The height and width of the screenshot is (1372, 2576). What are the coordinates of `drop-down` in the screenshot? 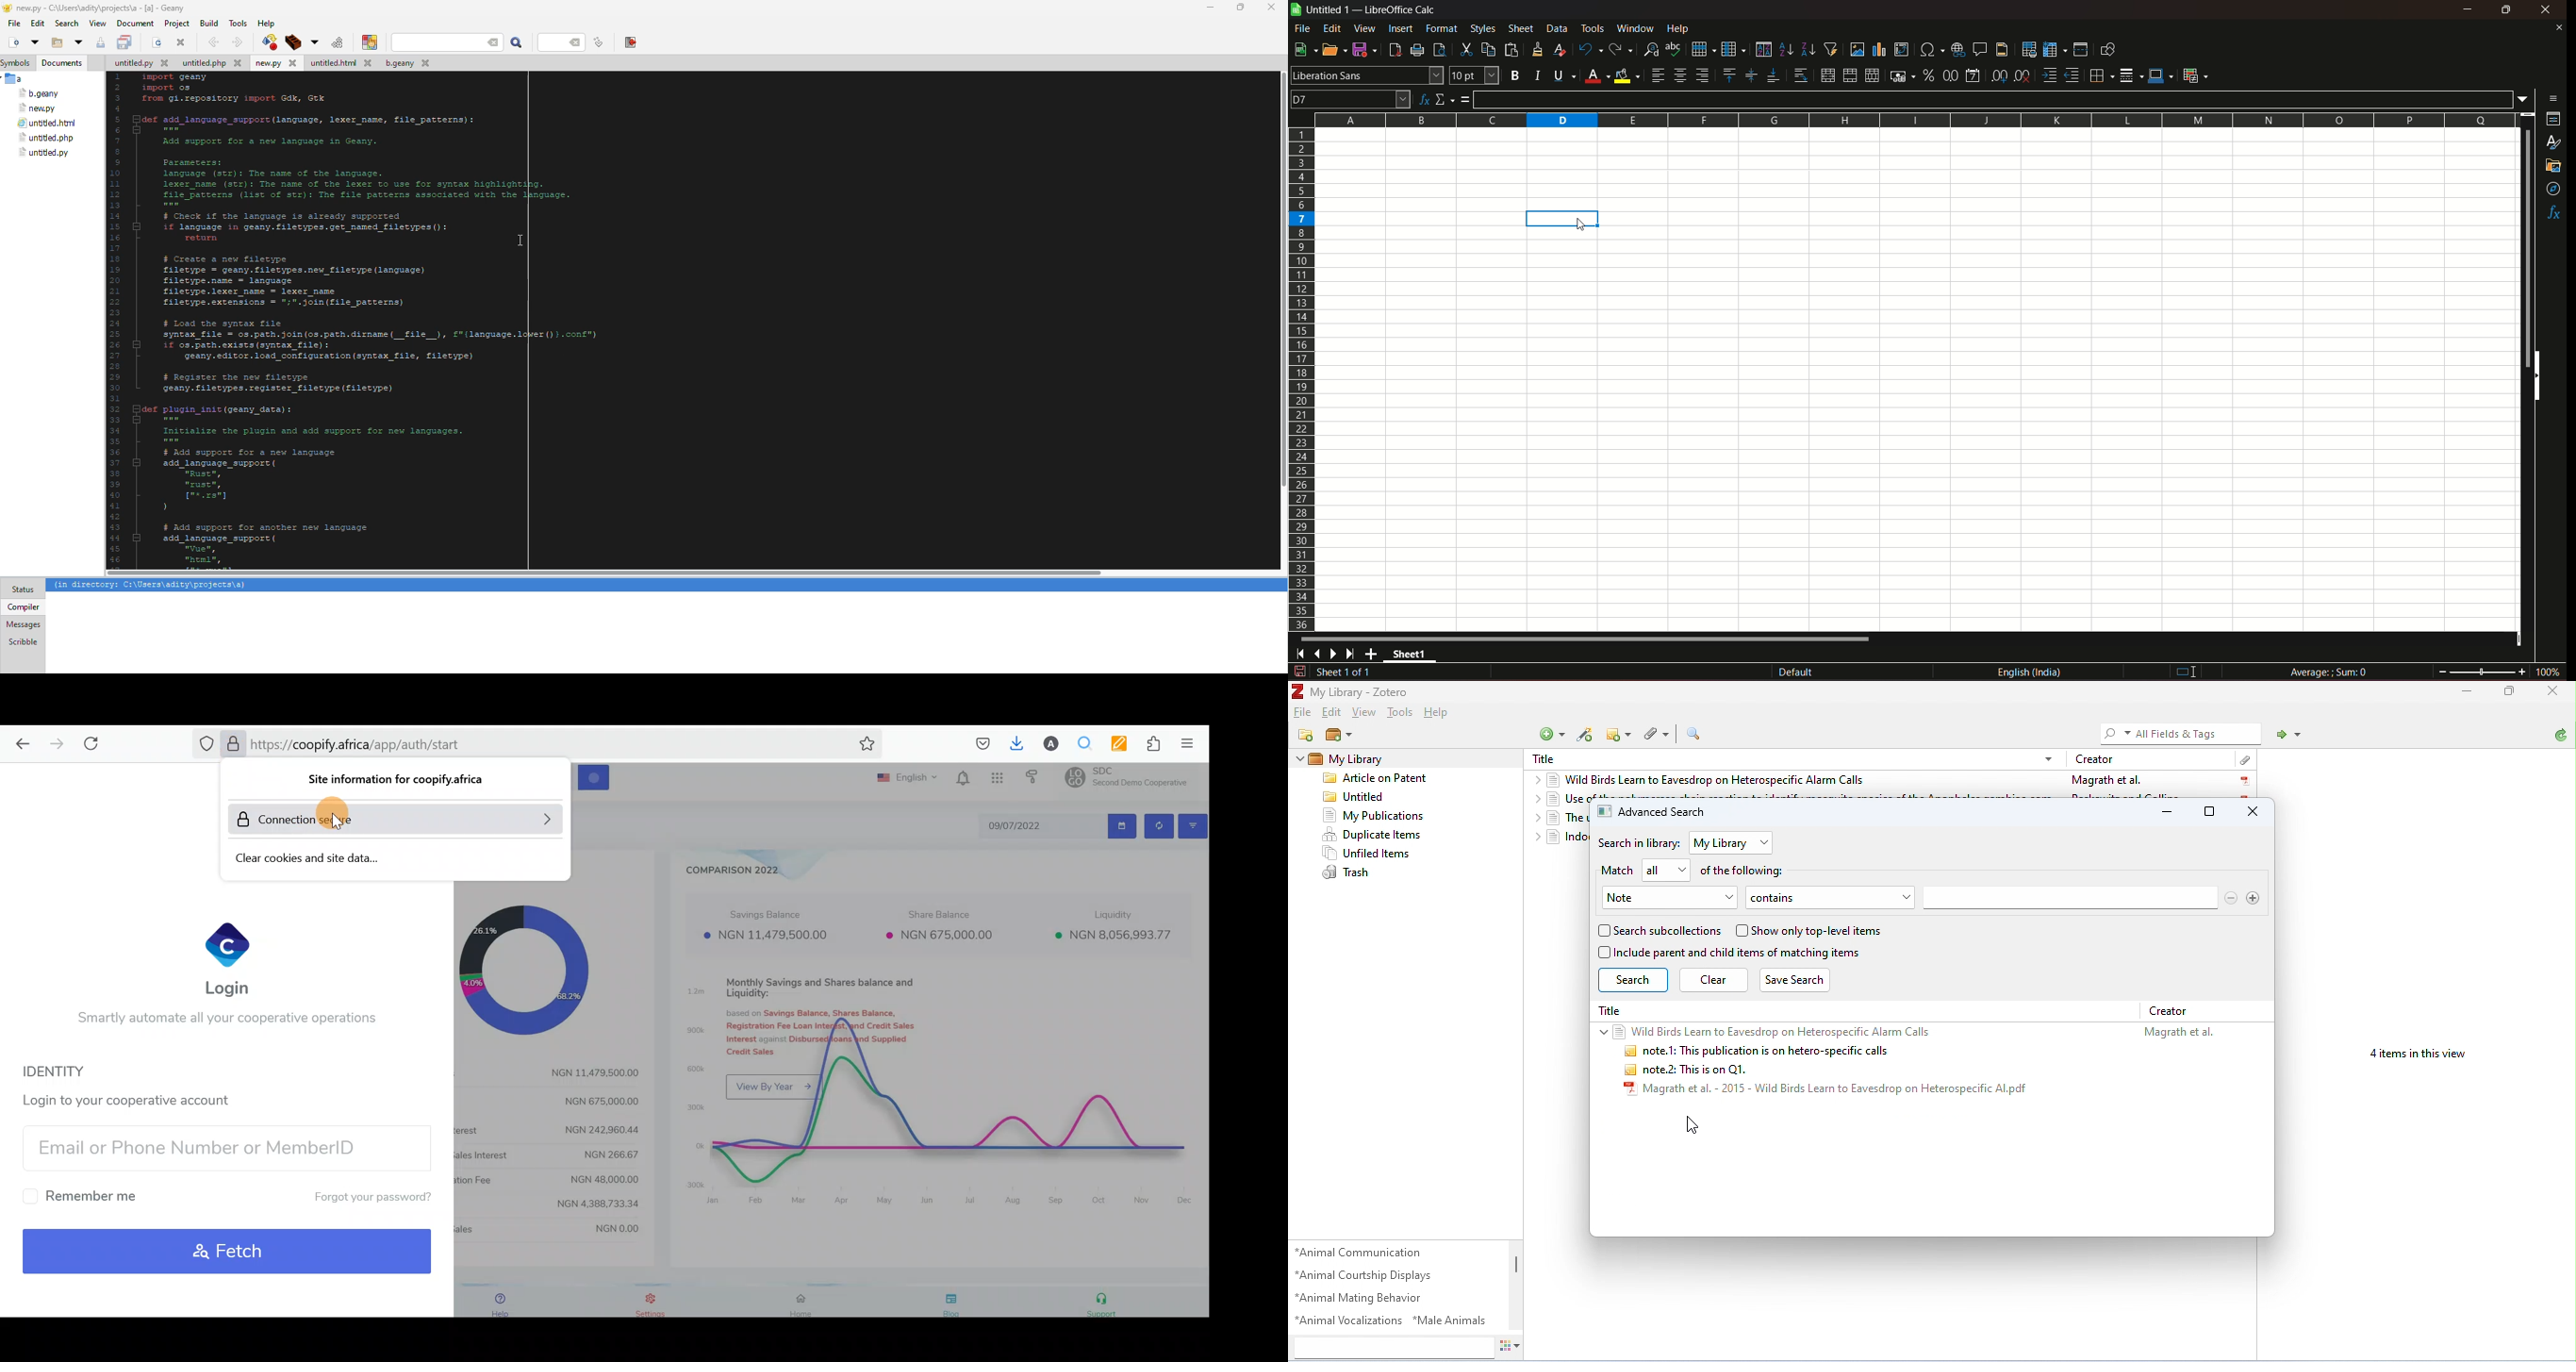 It's located at (1605, 1034).